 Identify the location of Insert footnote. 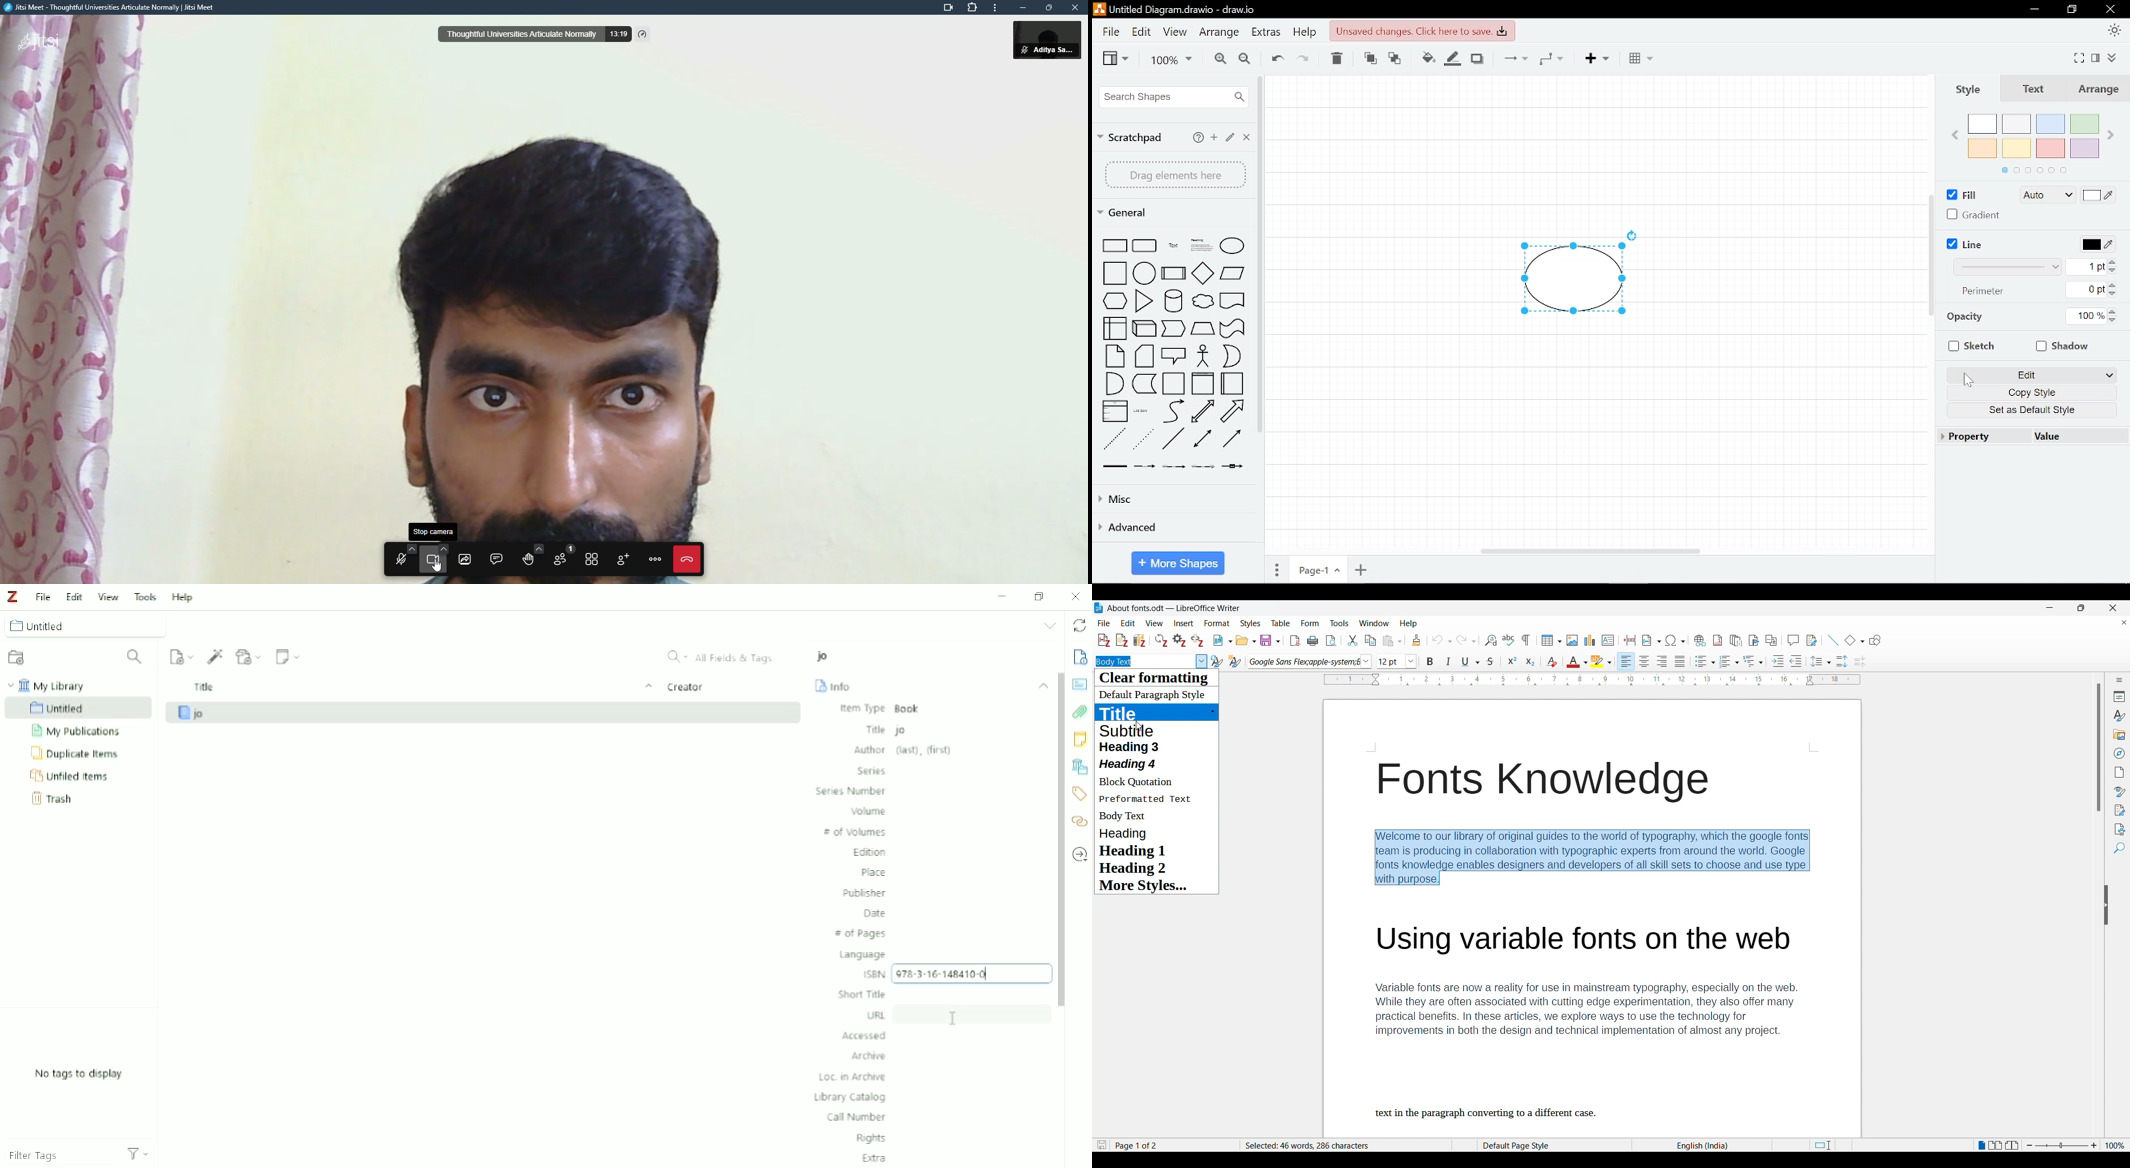
(1718, 640).